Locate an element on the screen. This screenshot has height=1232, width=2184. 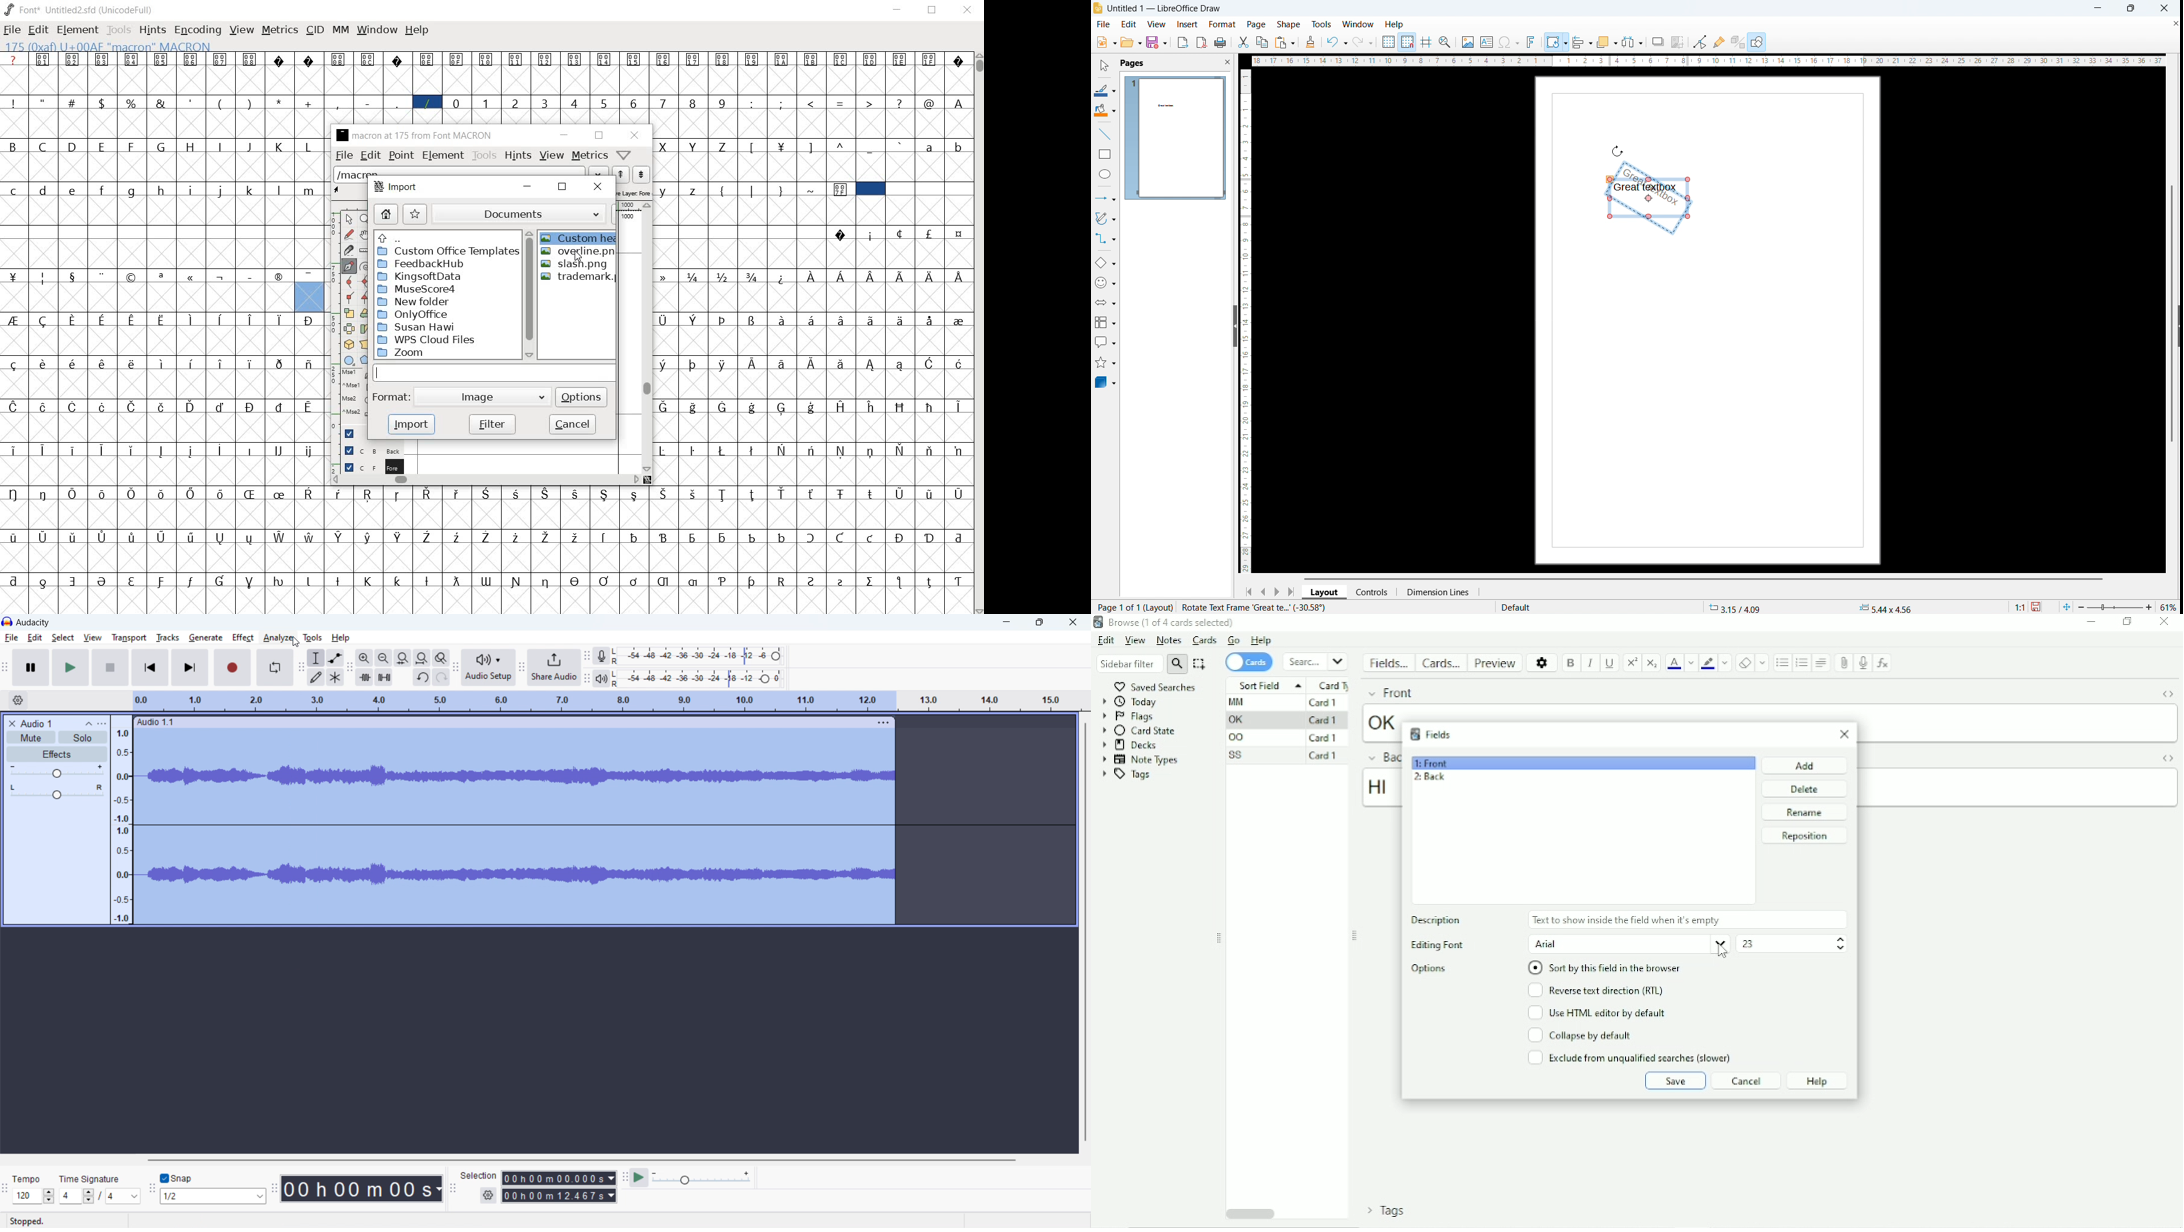
$ is located at coordinates (103, 103).